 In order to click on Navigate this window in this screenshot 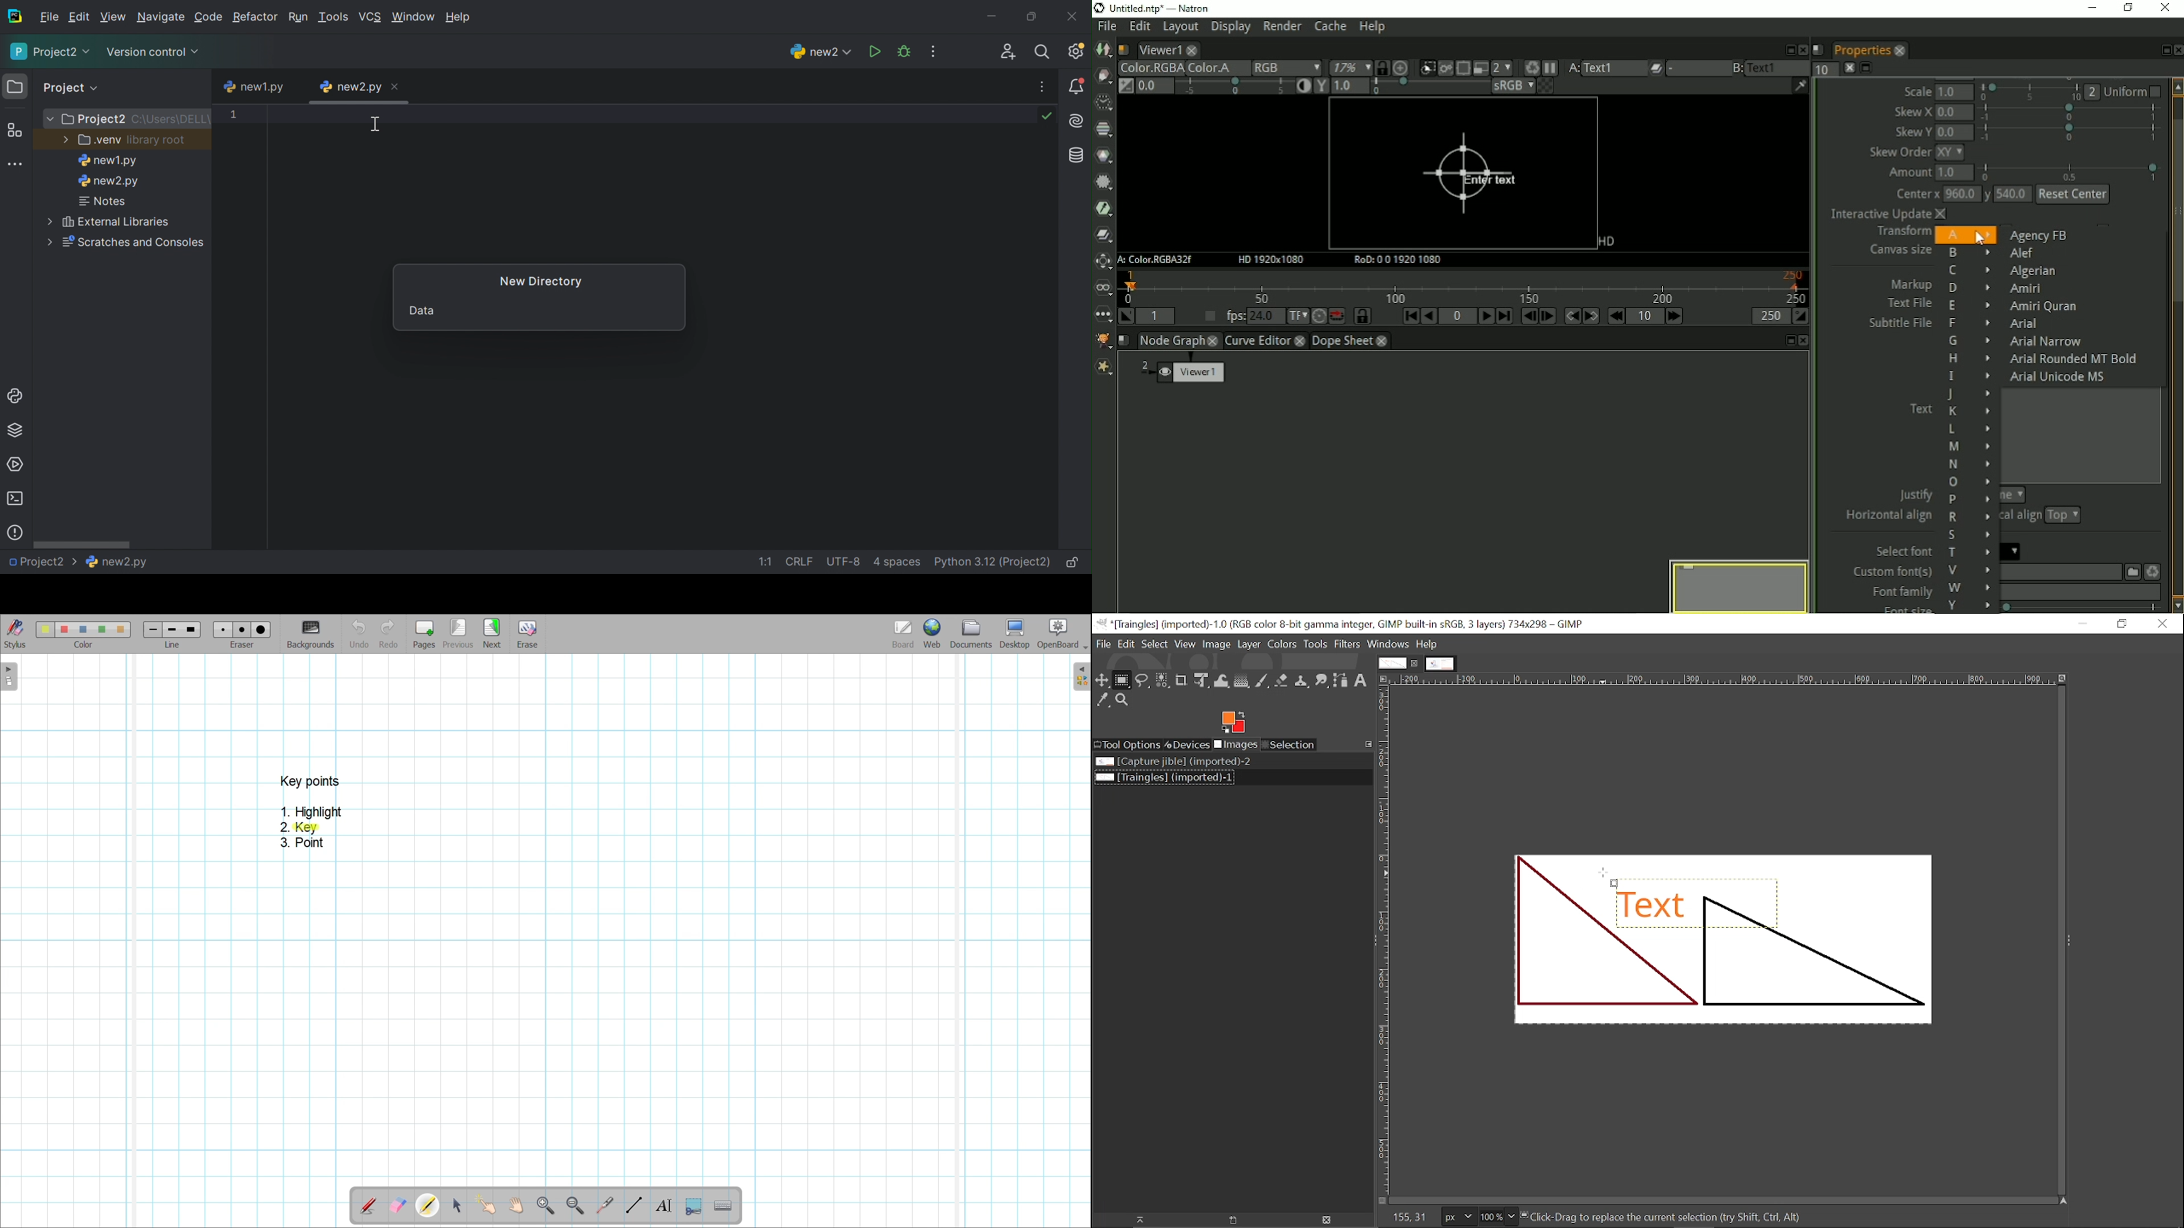, I will do `click(2062, 1202)`.